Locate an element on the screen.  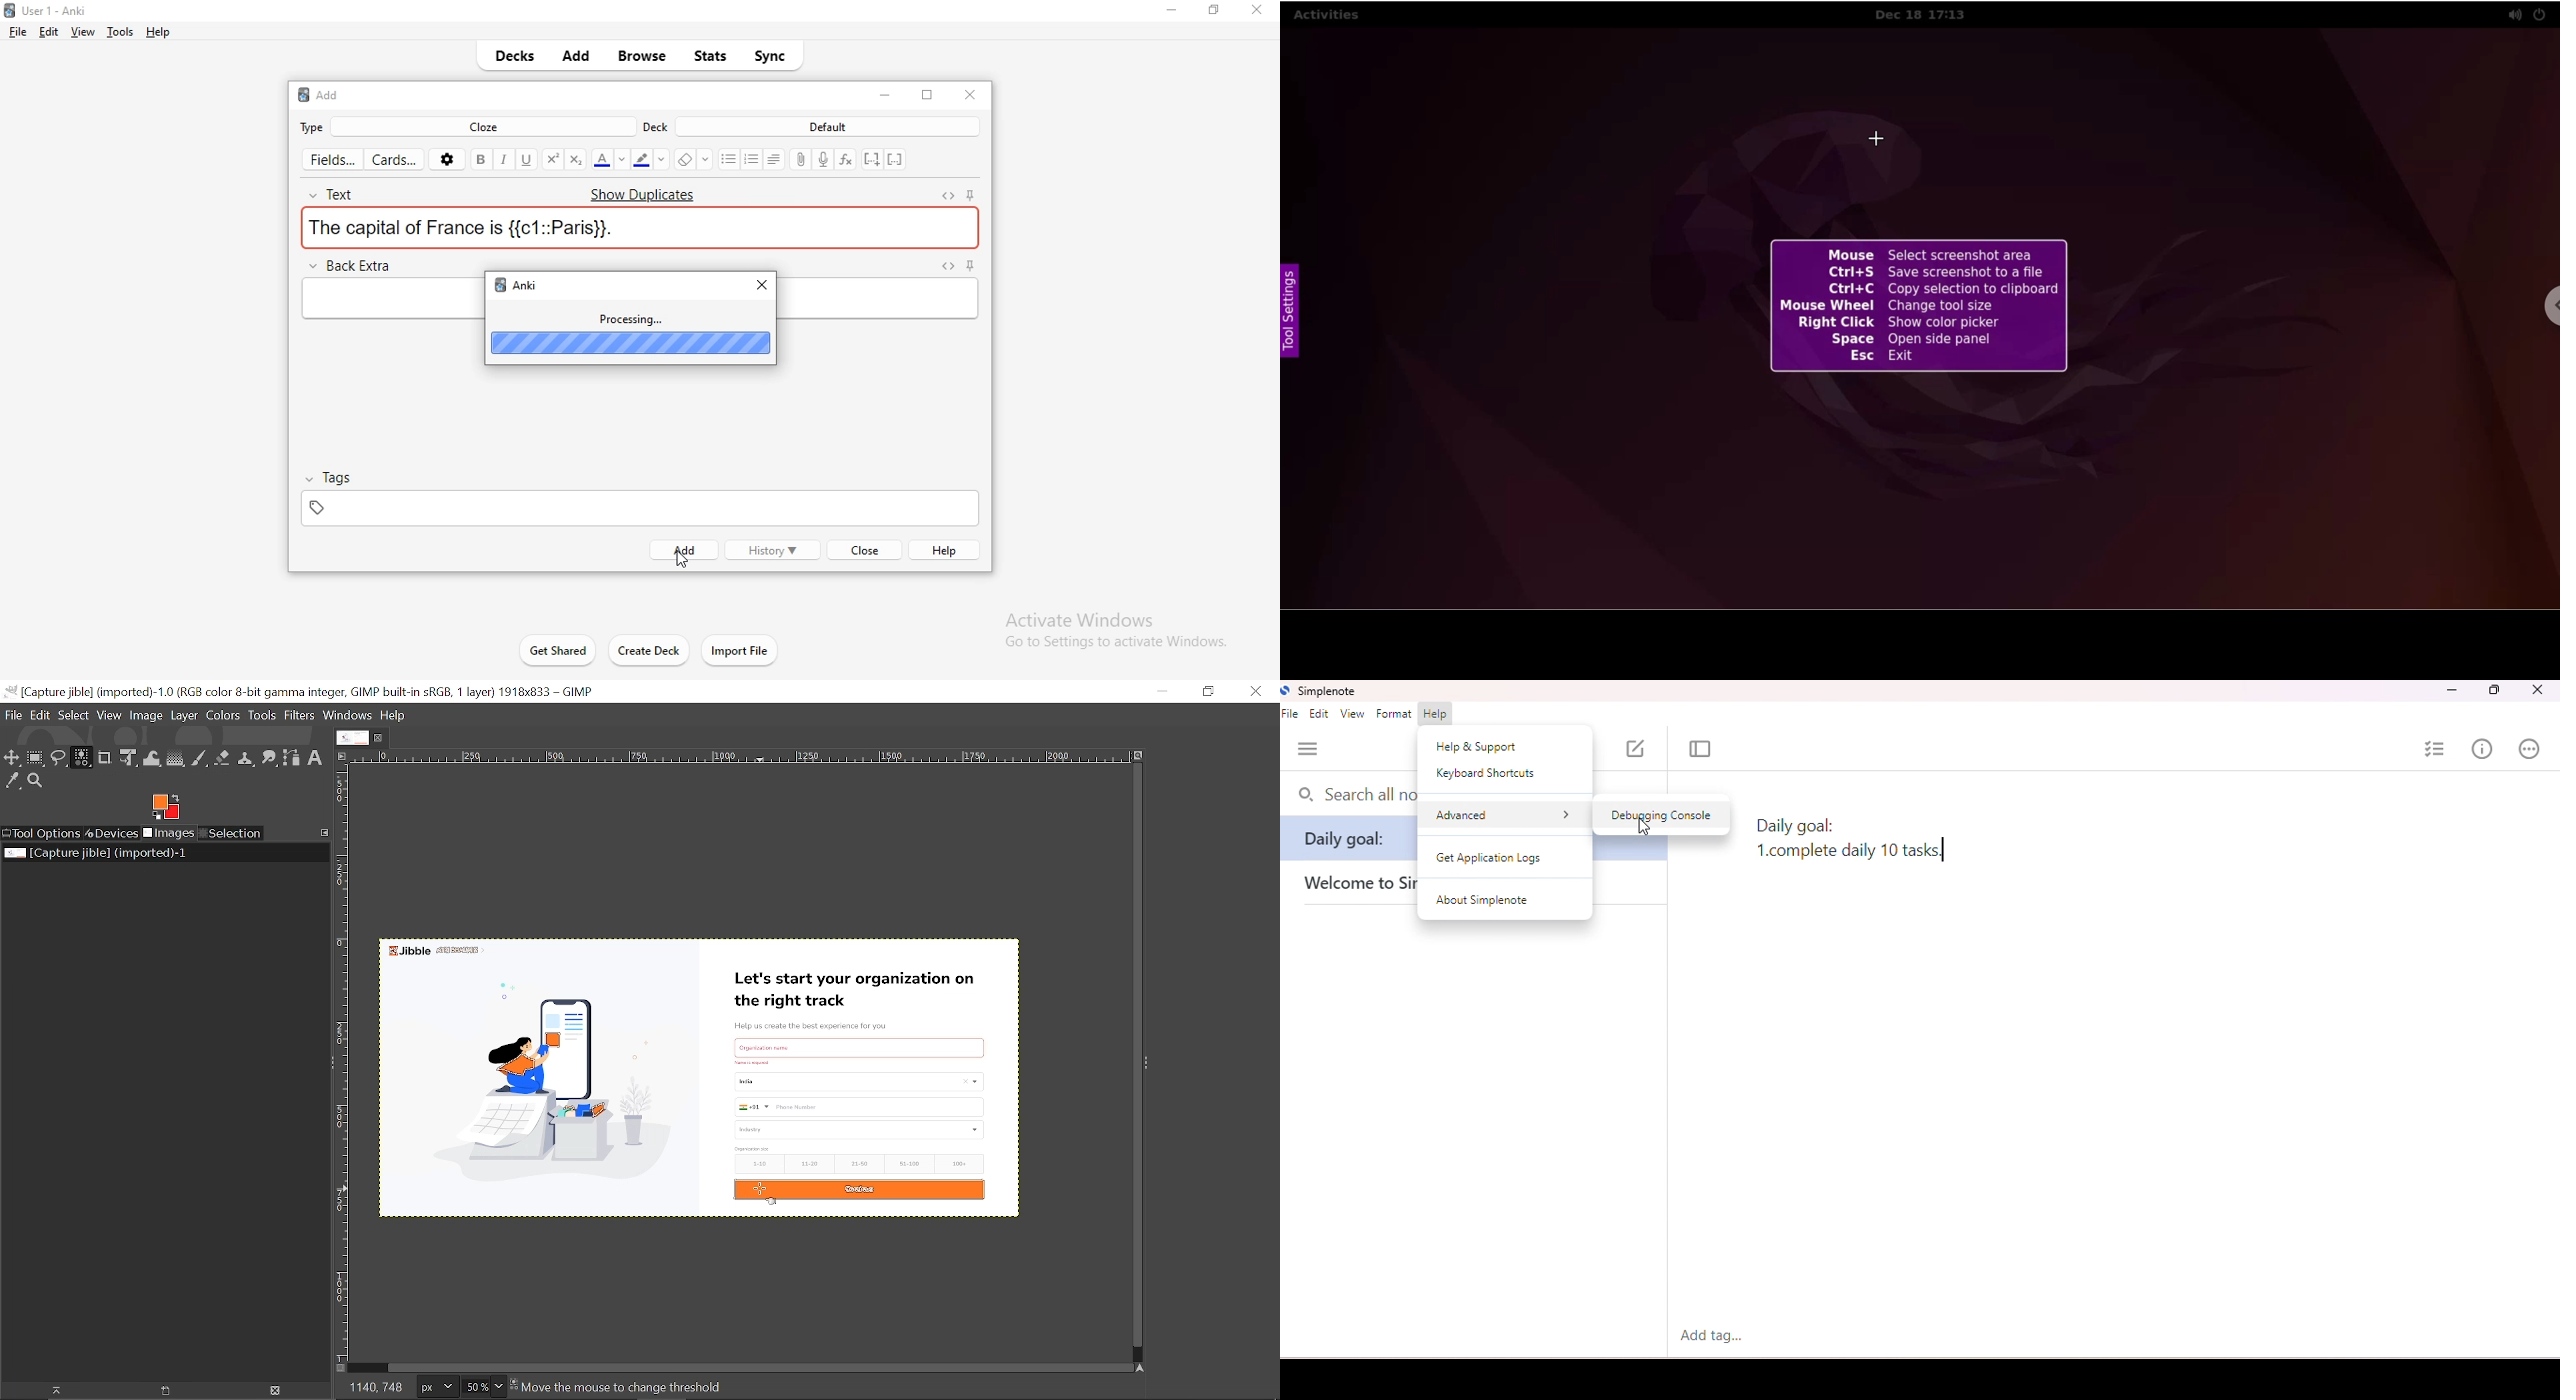
help is located at coordinates (947, 550).